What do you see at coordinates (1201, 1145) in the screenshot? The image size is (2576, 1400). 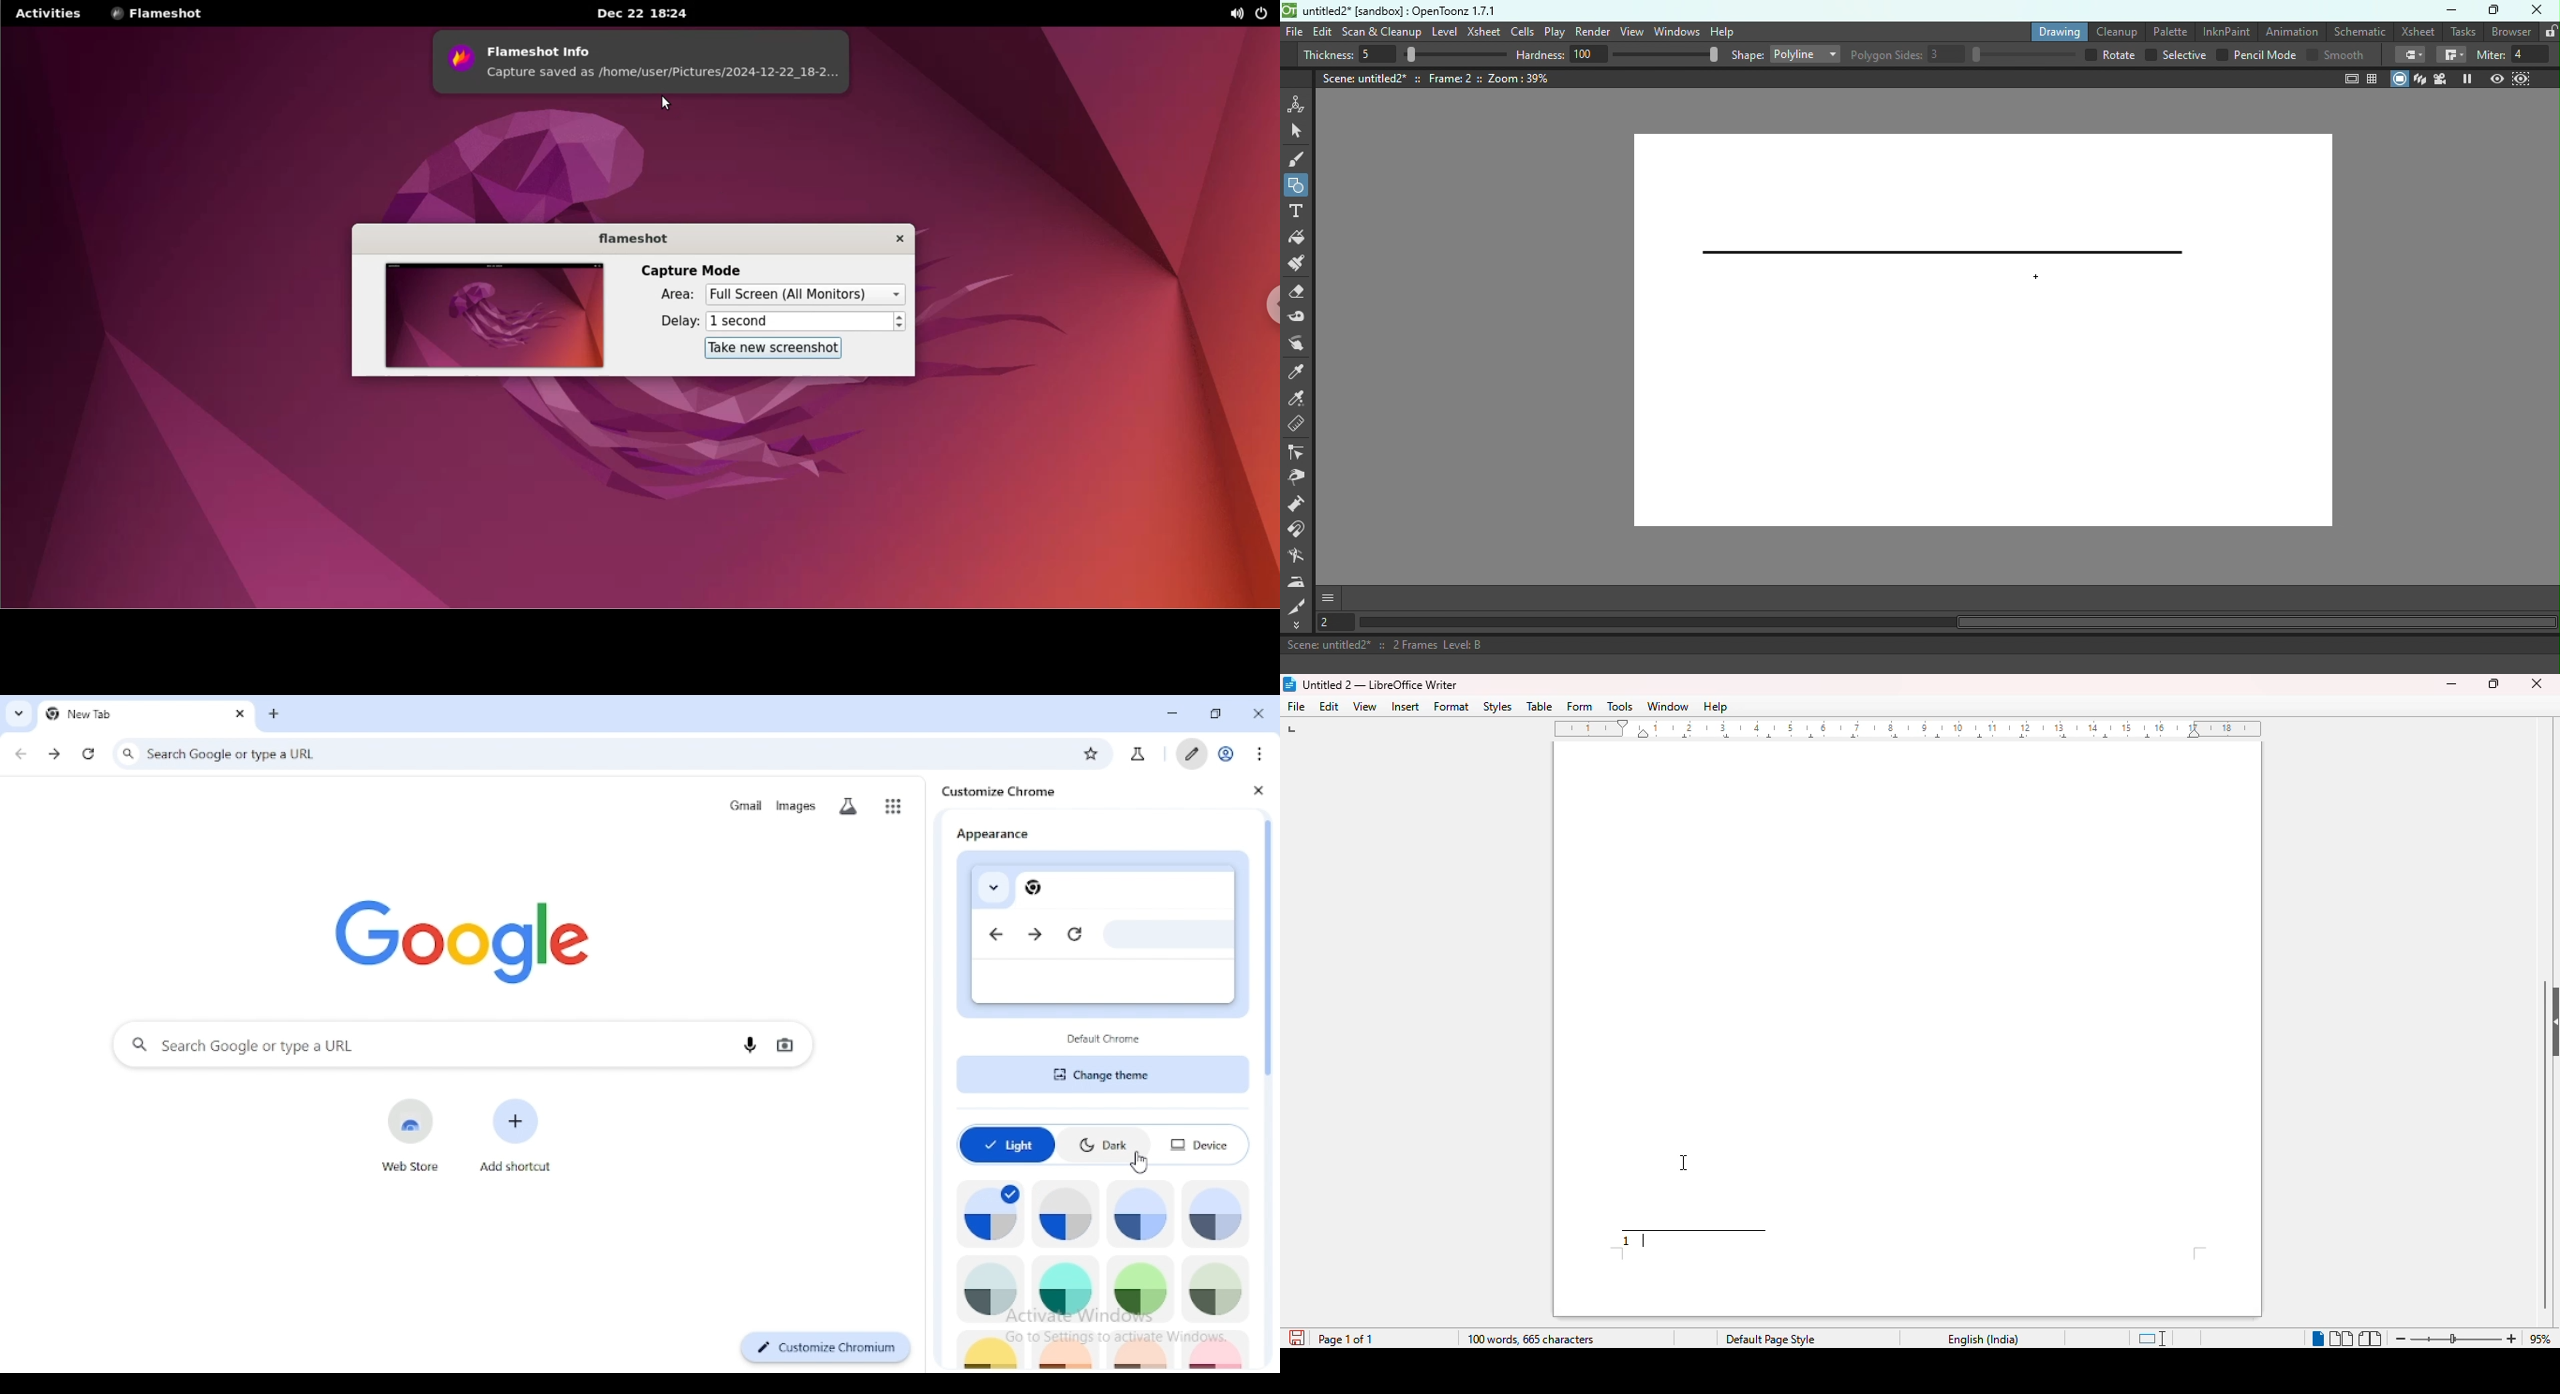 I see `device` at bounding box center [1201, 1145].